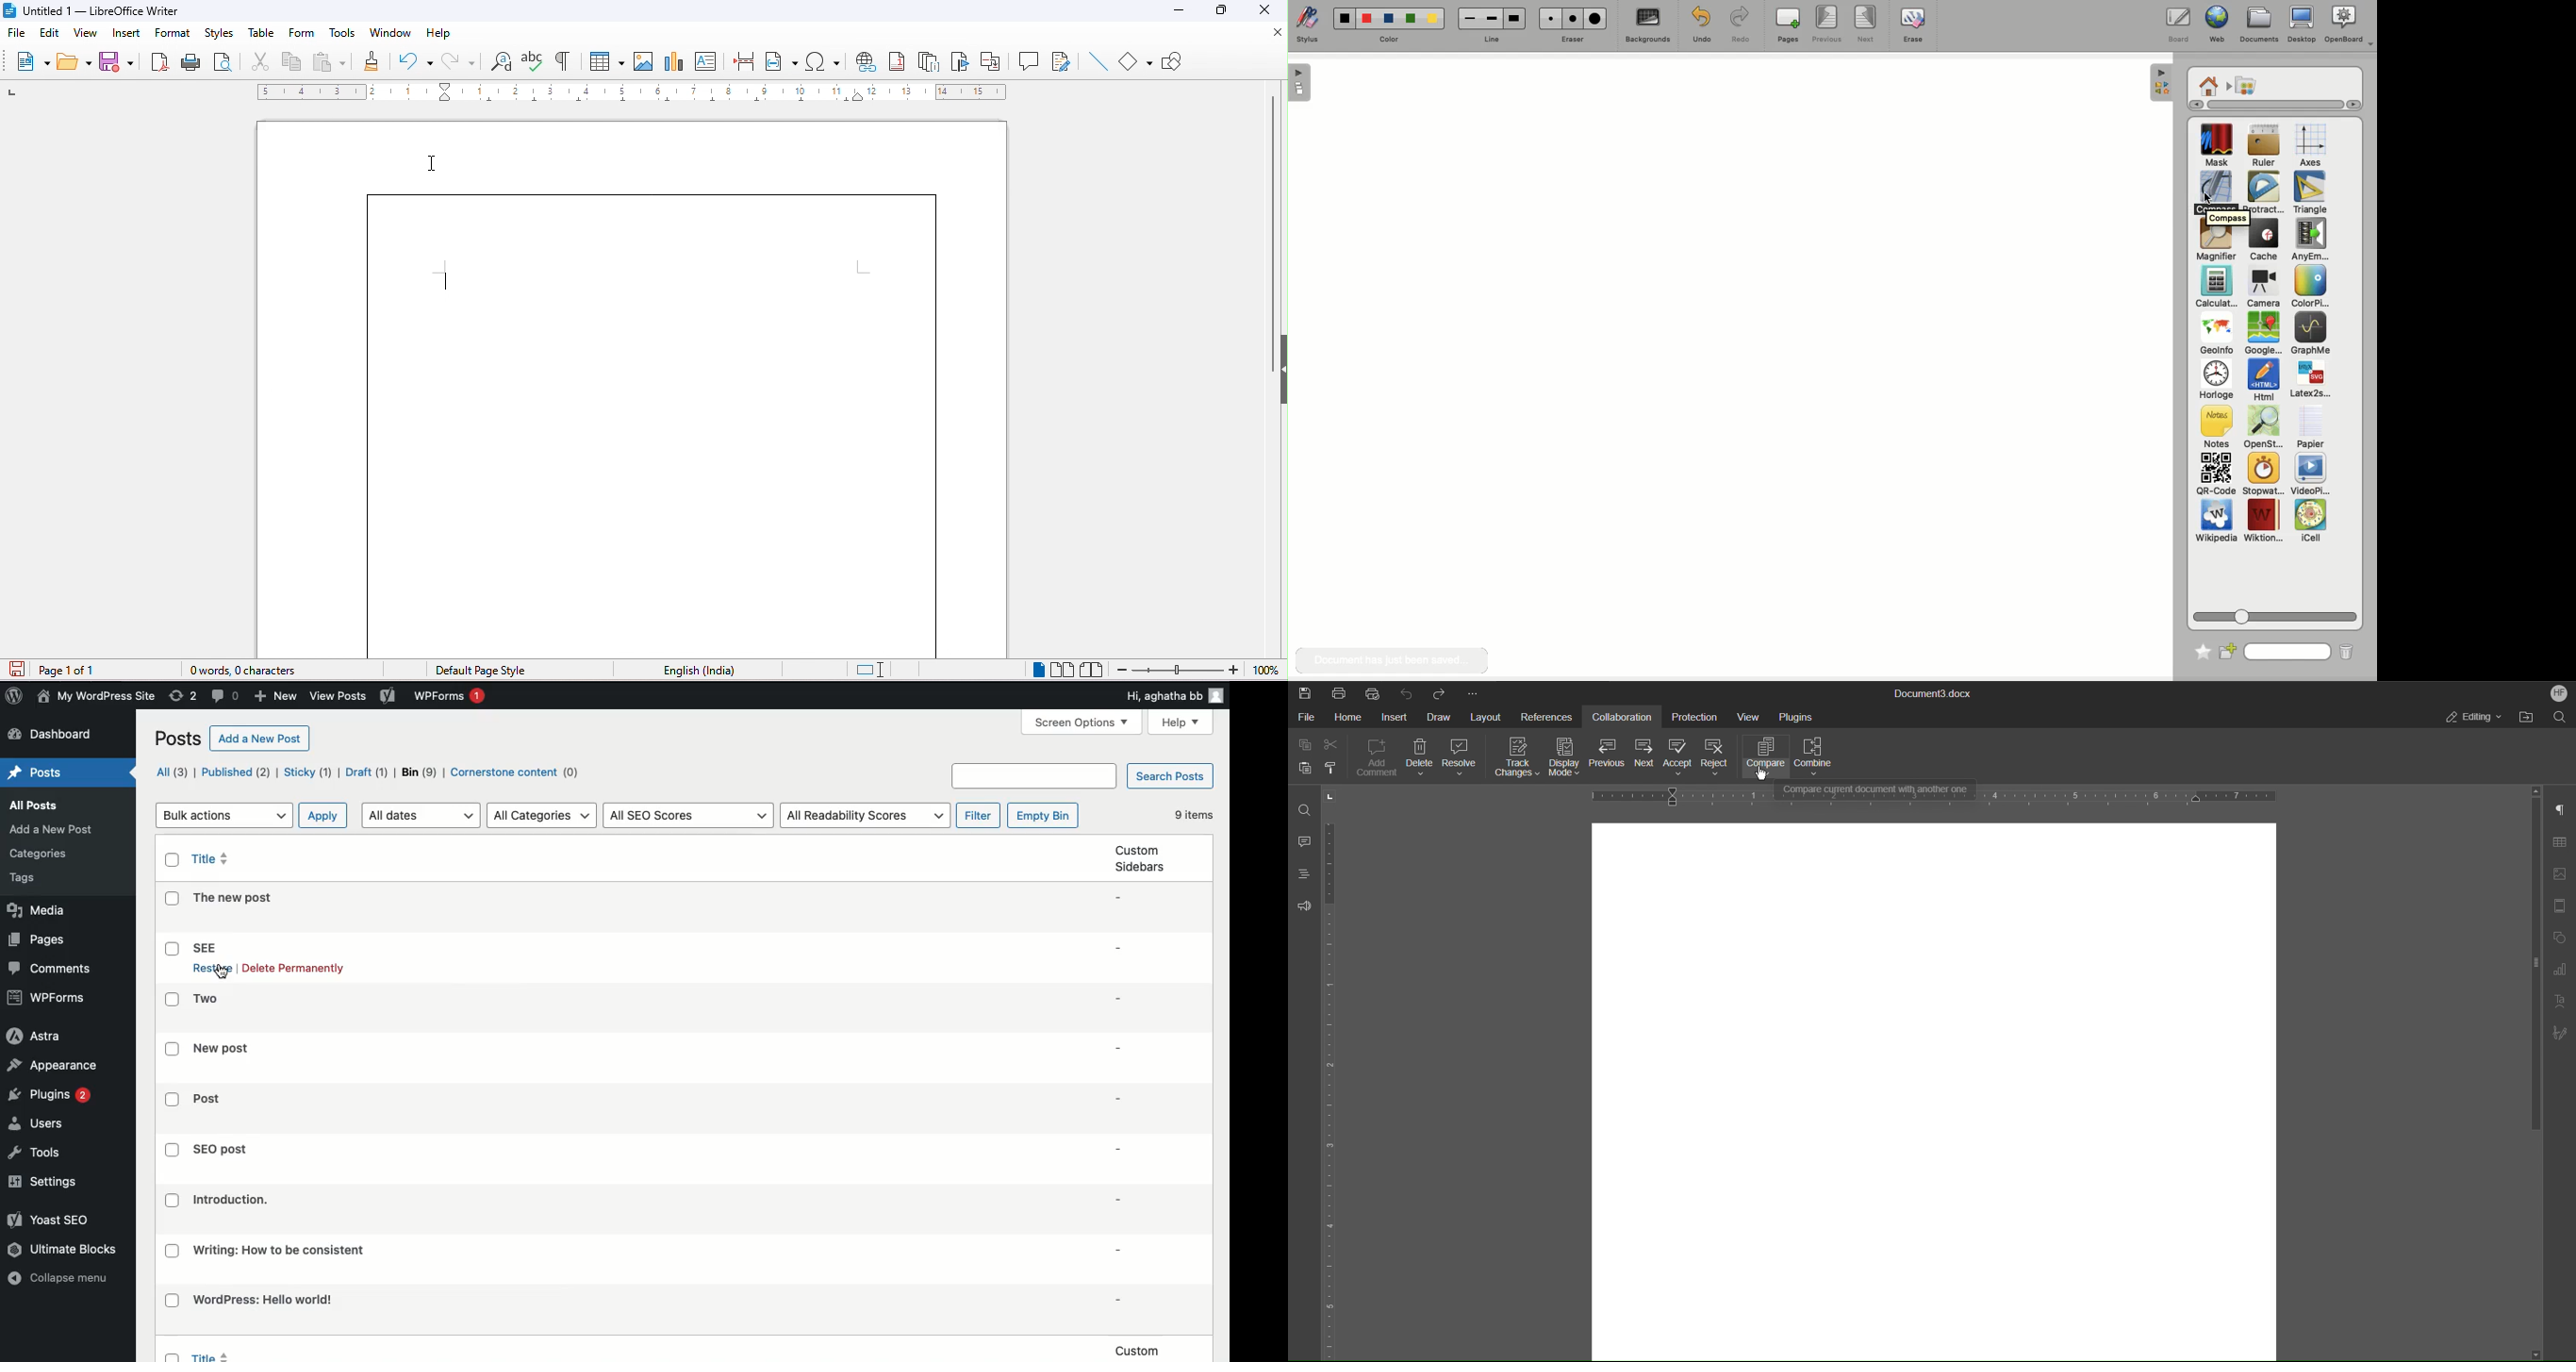 The image size is (2576, 1372). What do you see at coordinates (1608, 755) in the screenshot?
I see `Previous ` at bounding box center [1608, 755].